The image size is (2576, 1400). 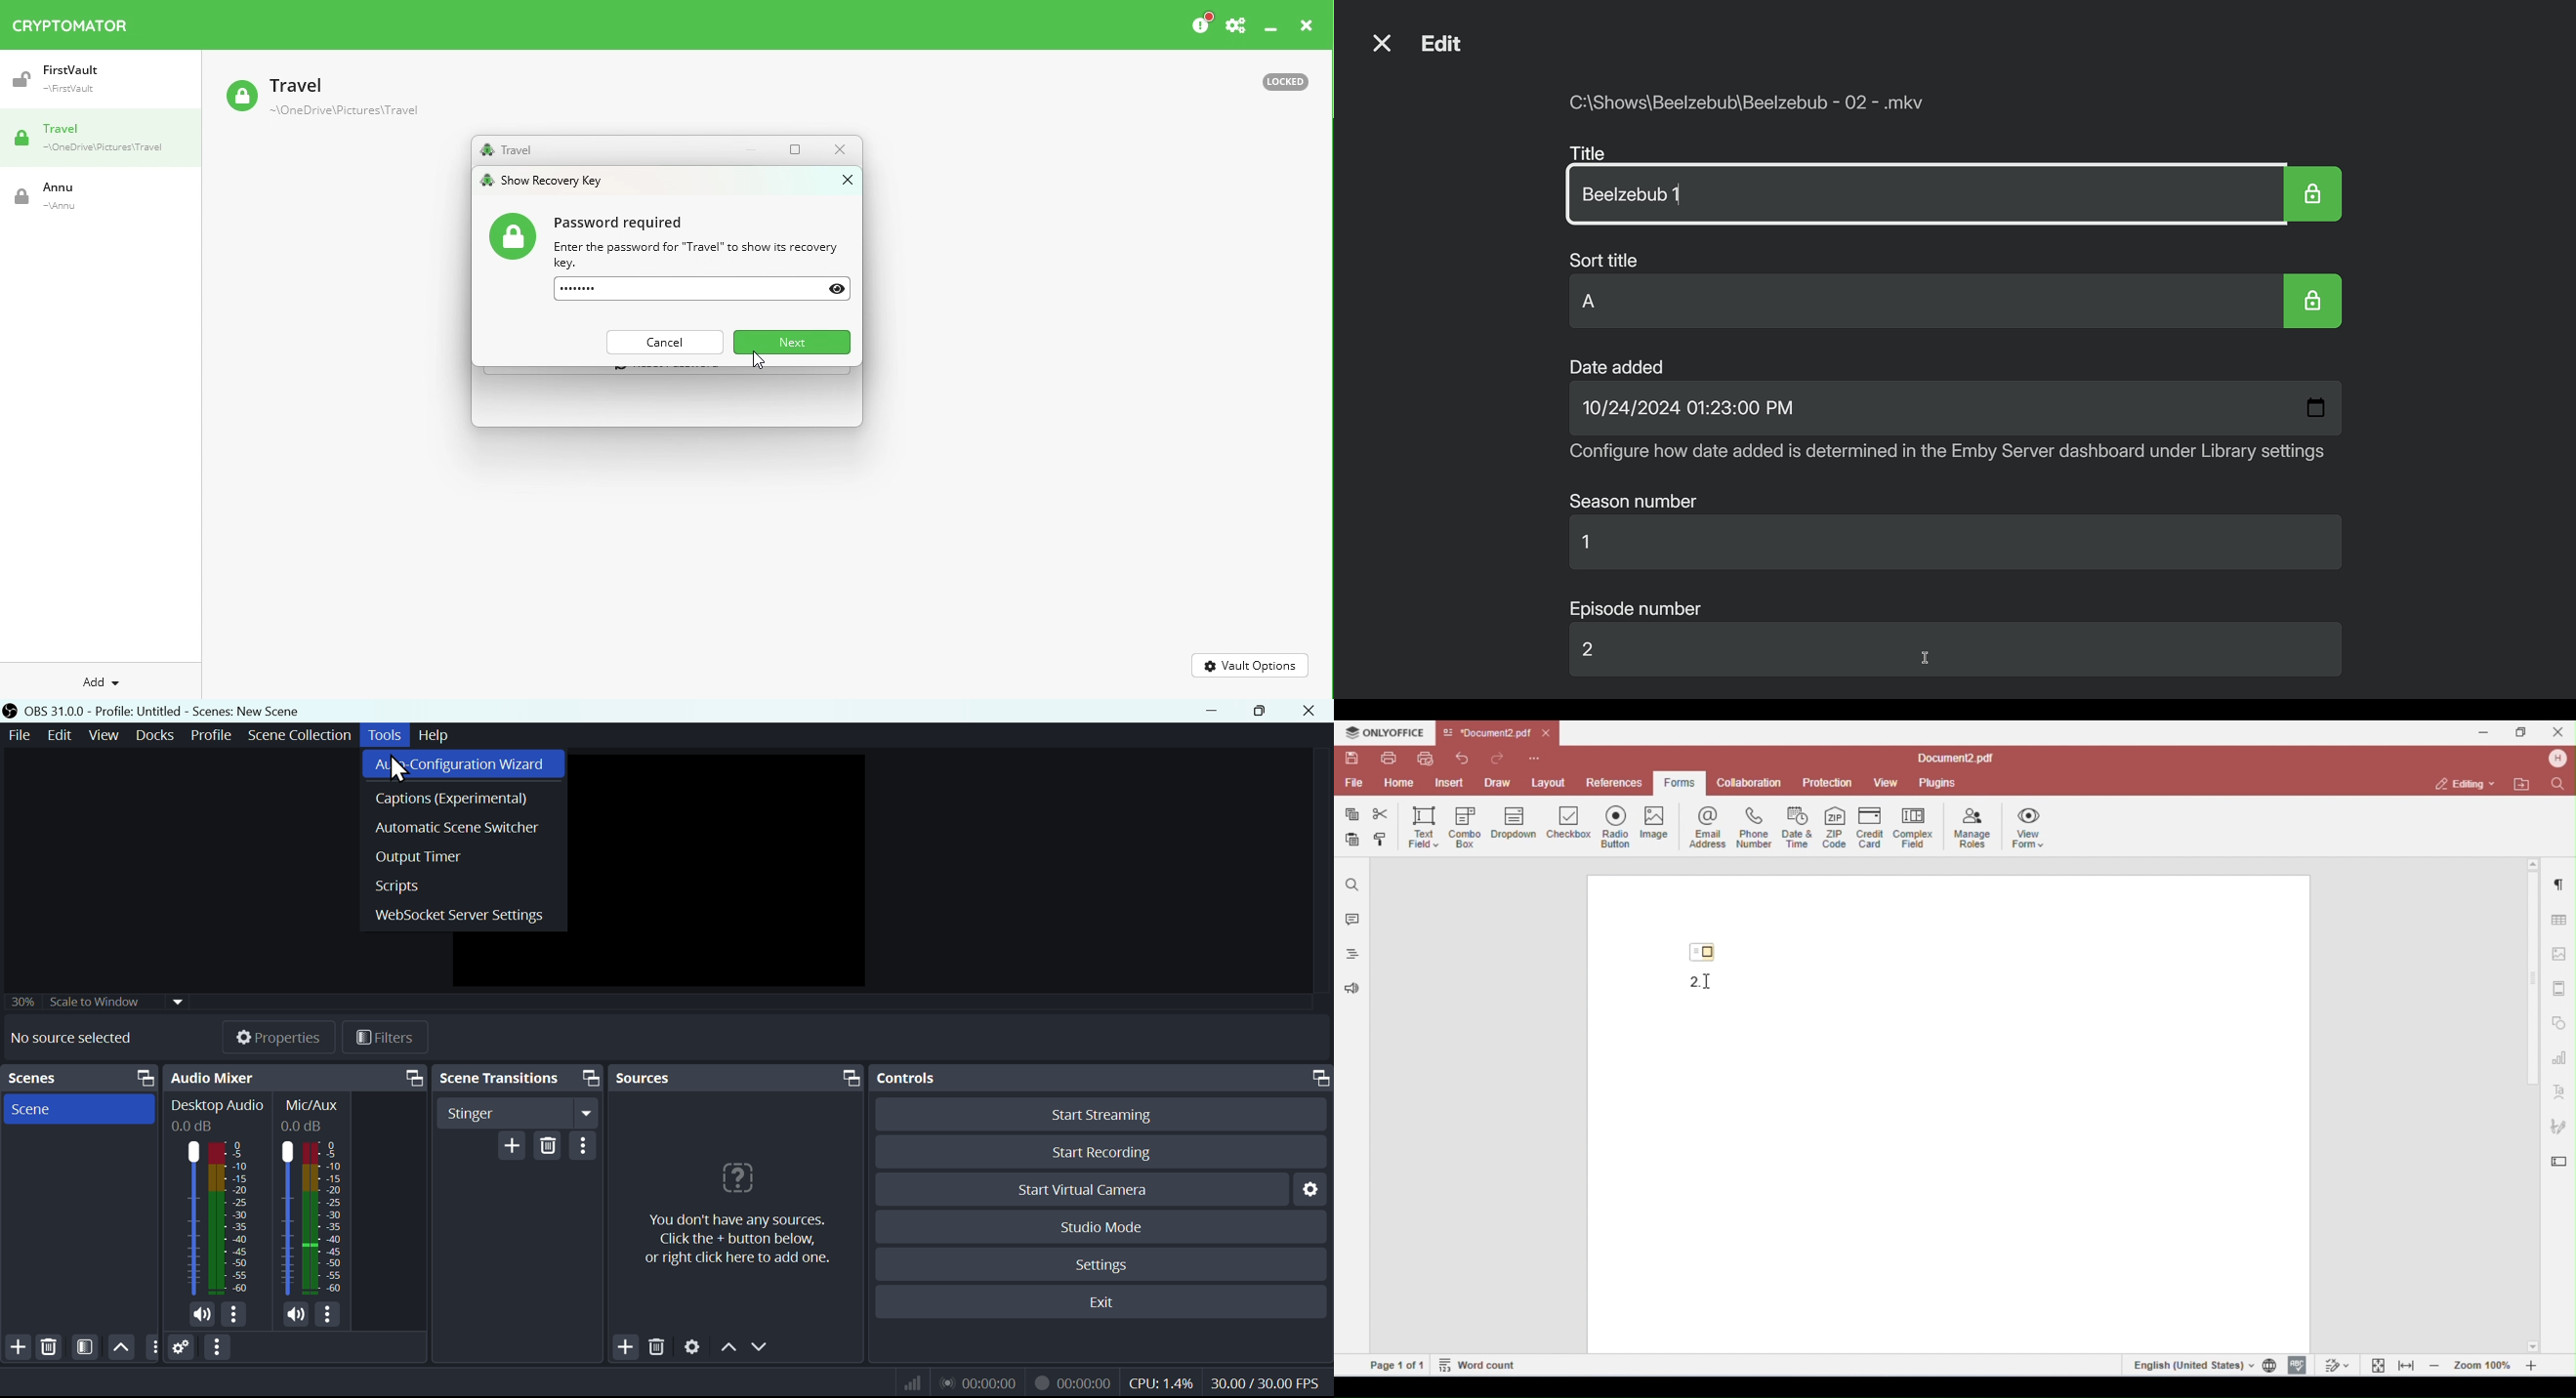 What do you see at coordinates (977, 1382) in the screenshot?
I see `Audio recorder` at bounding box center [977, 1382].